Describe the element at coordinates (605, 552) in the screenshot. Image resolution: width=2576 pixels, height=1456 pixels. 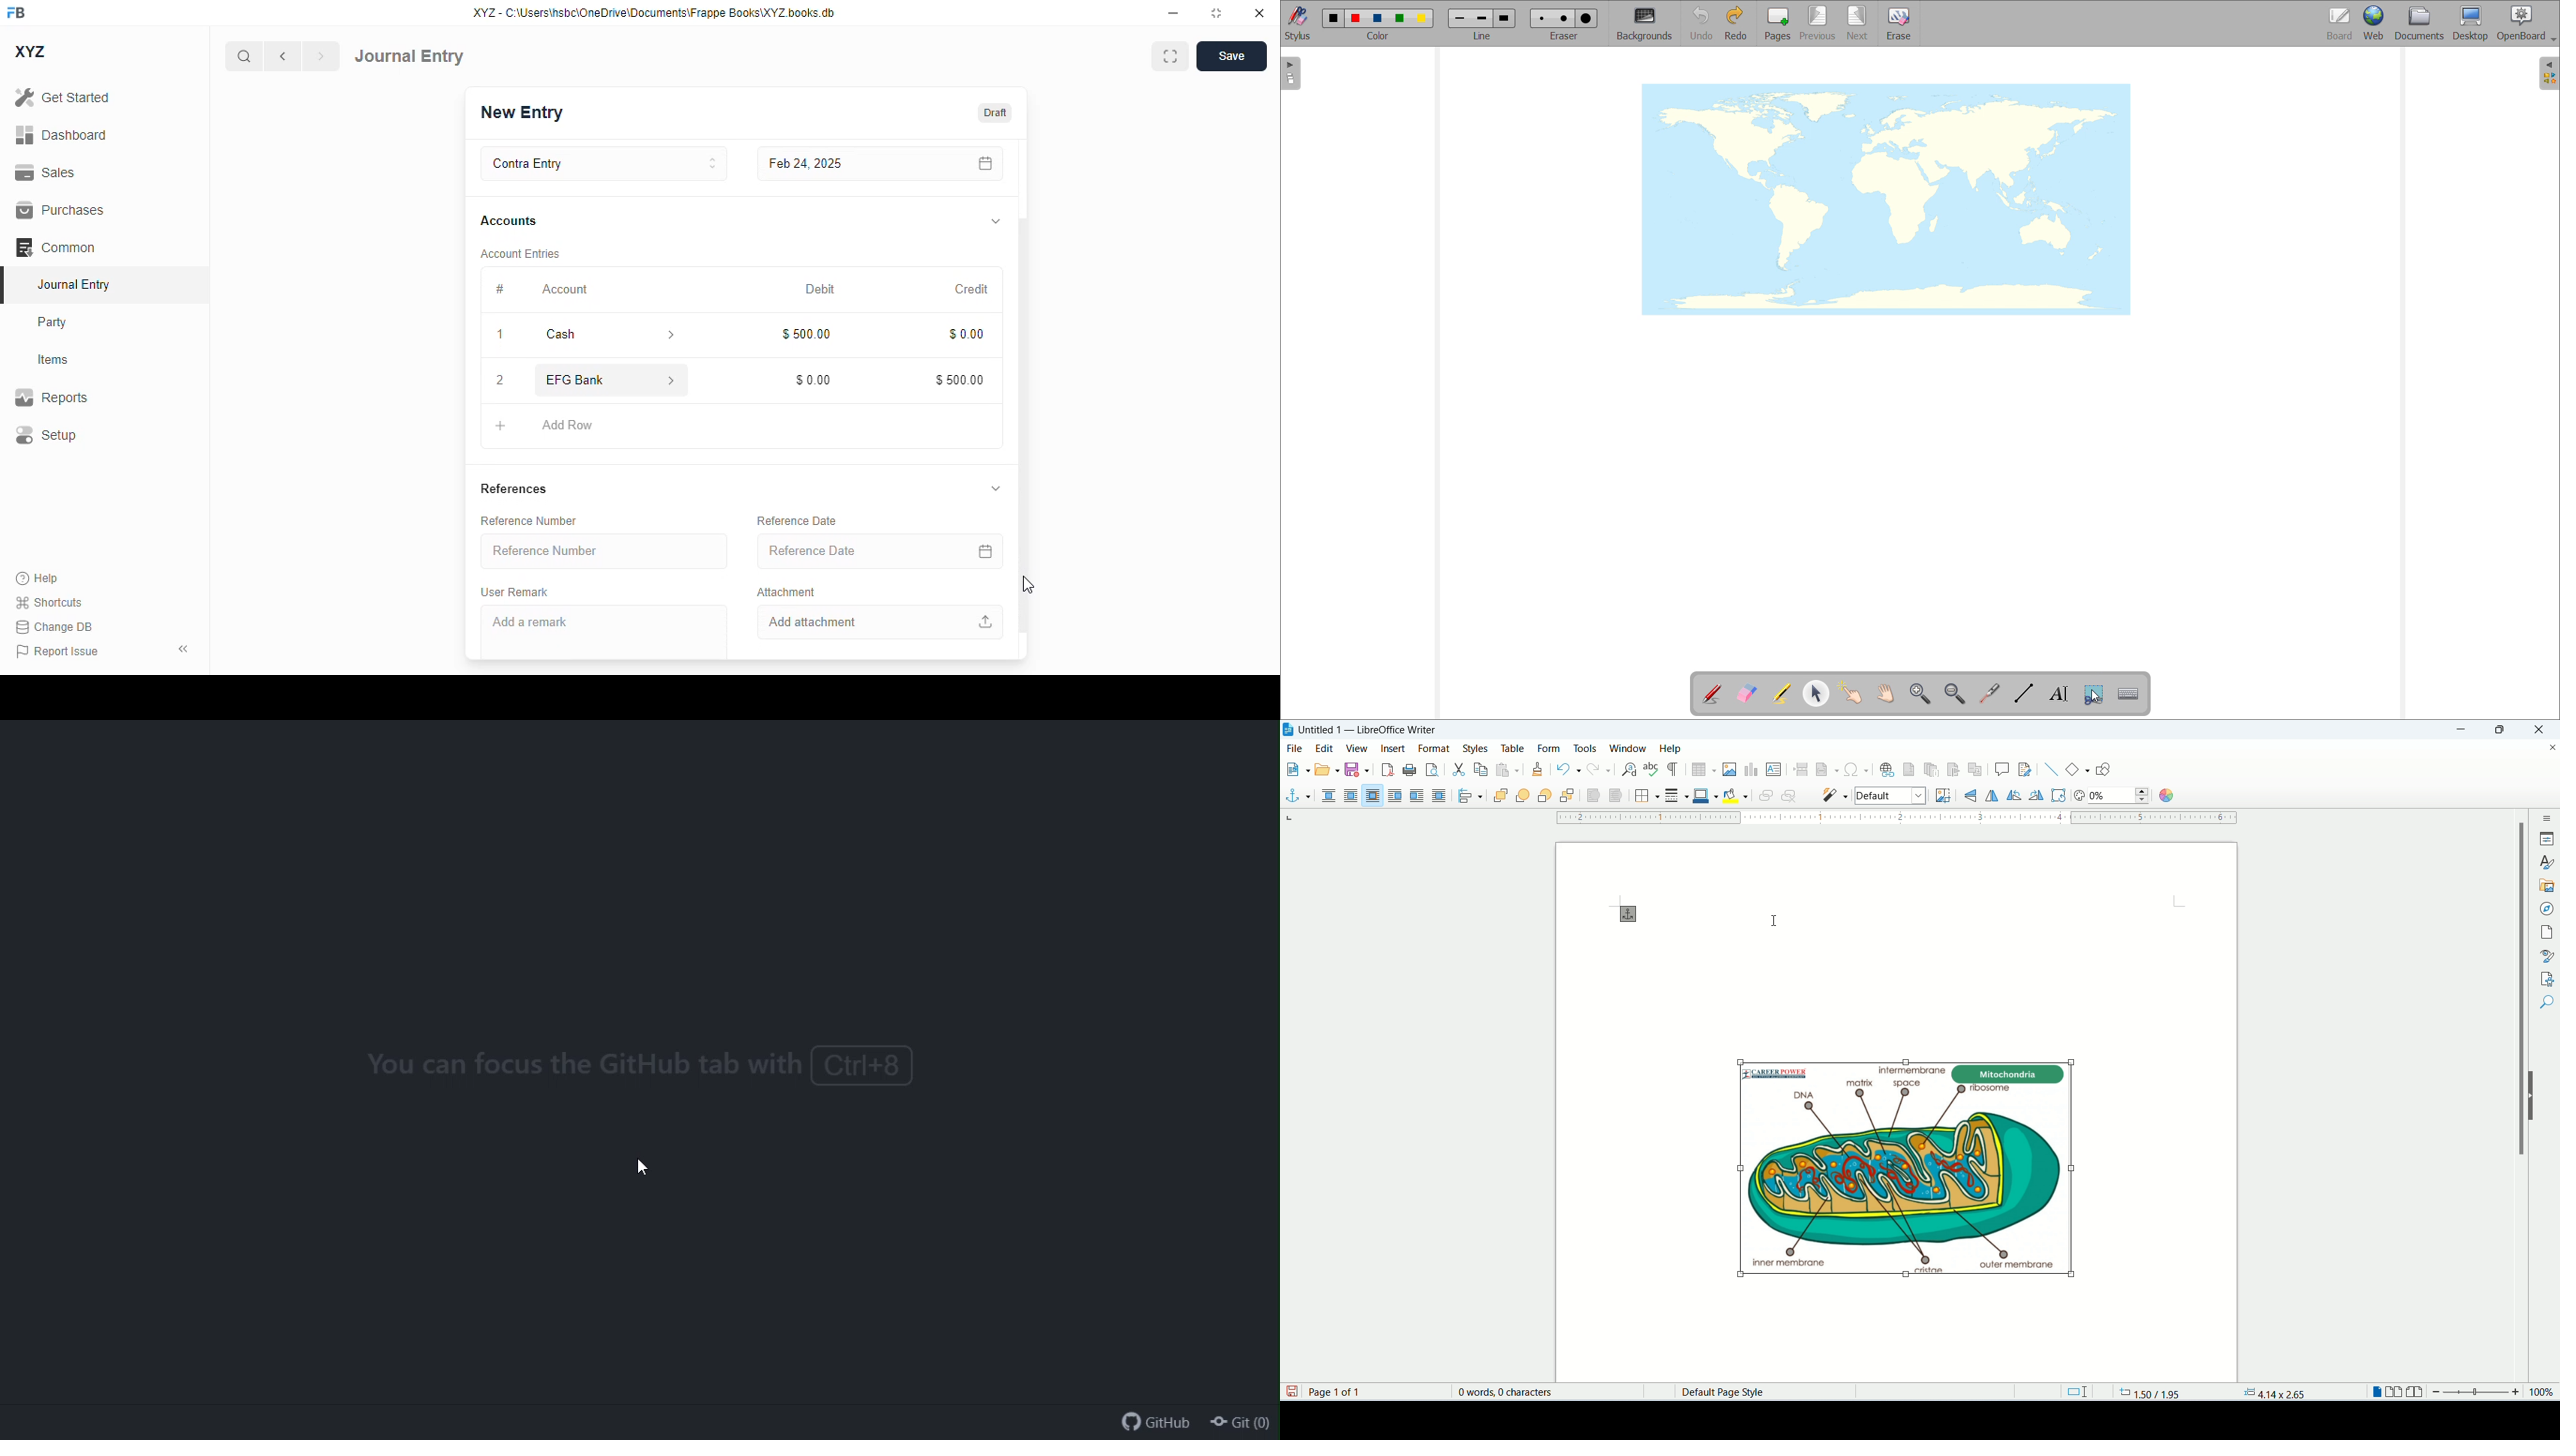
I see `reference number` at that location.